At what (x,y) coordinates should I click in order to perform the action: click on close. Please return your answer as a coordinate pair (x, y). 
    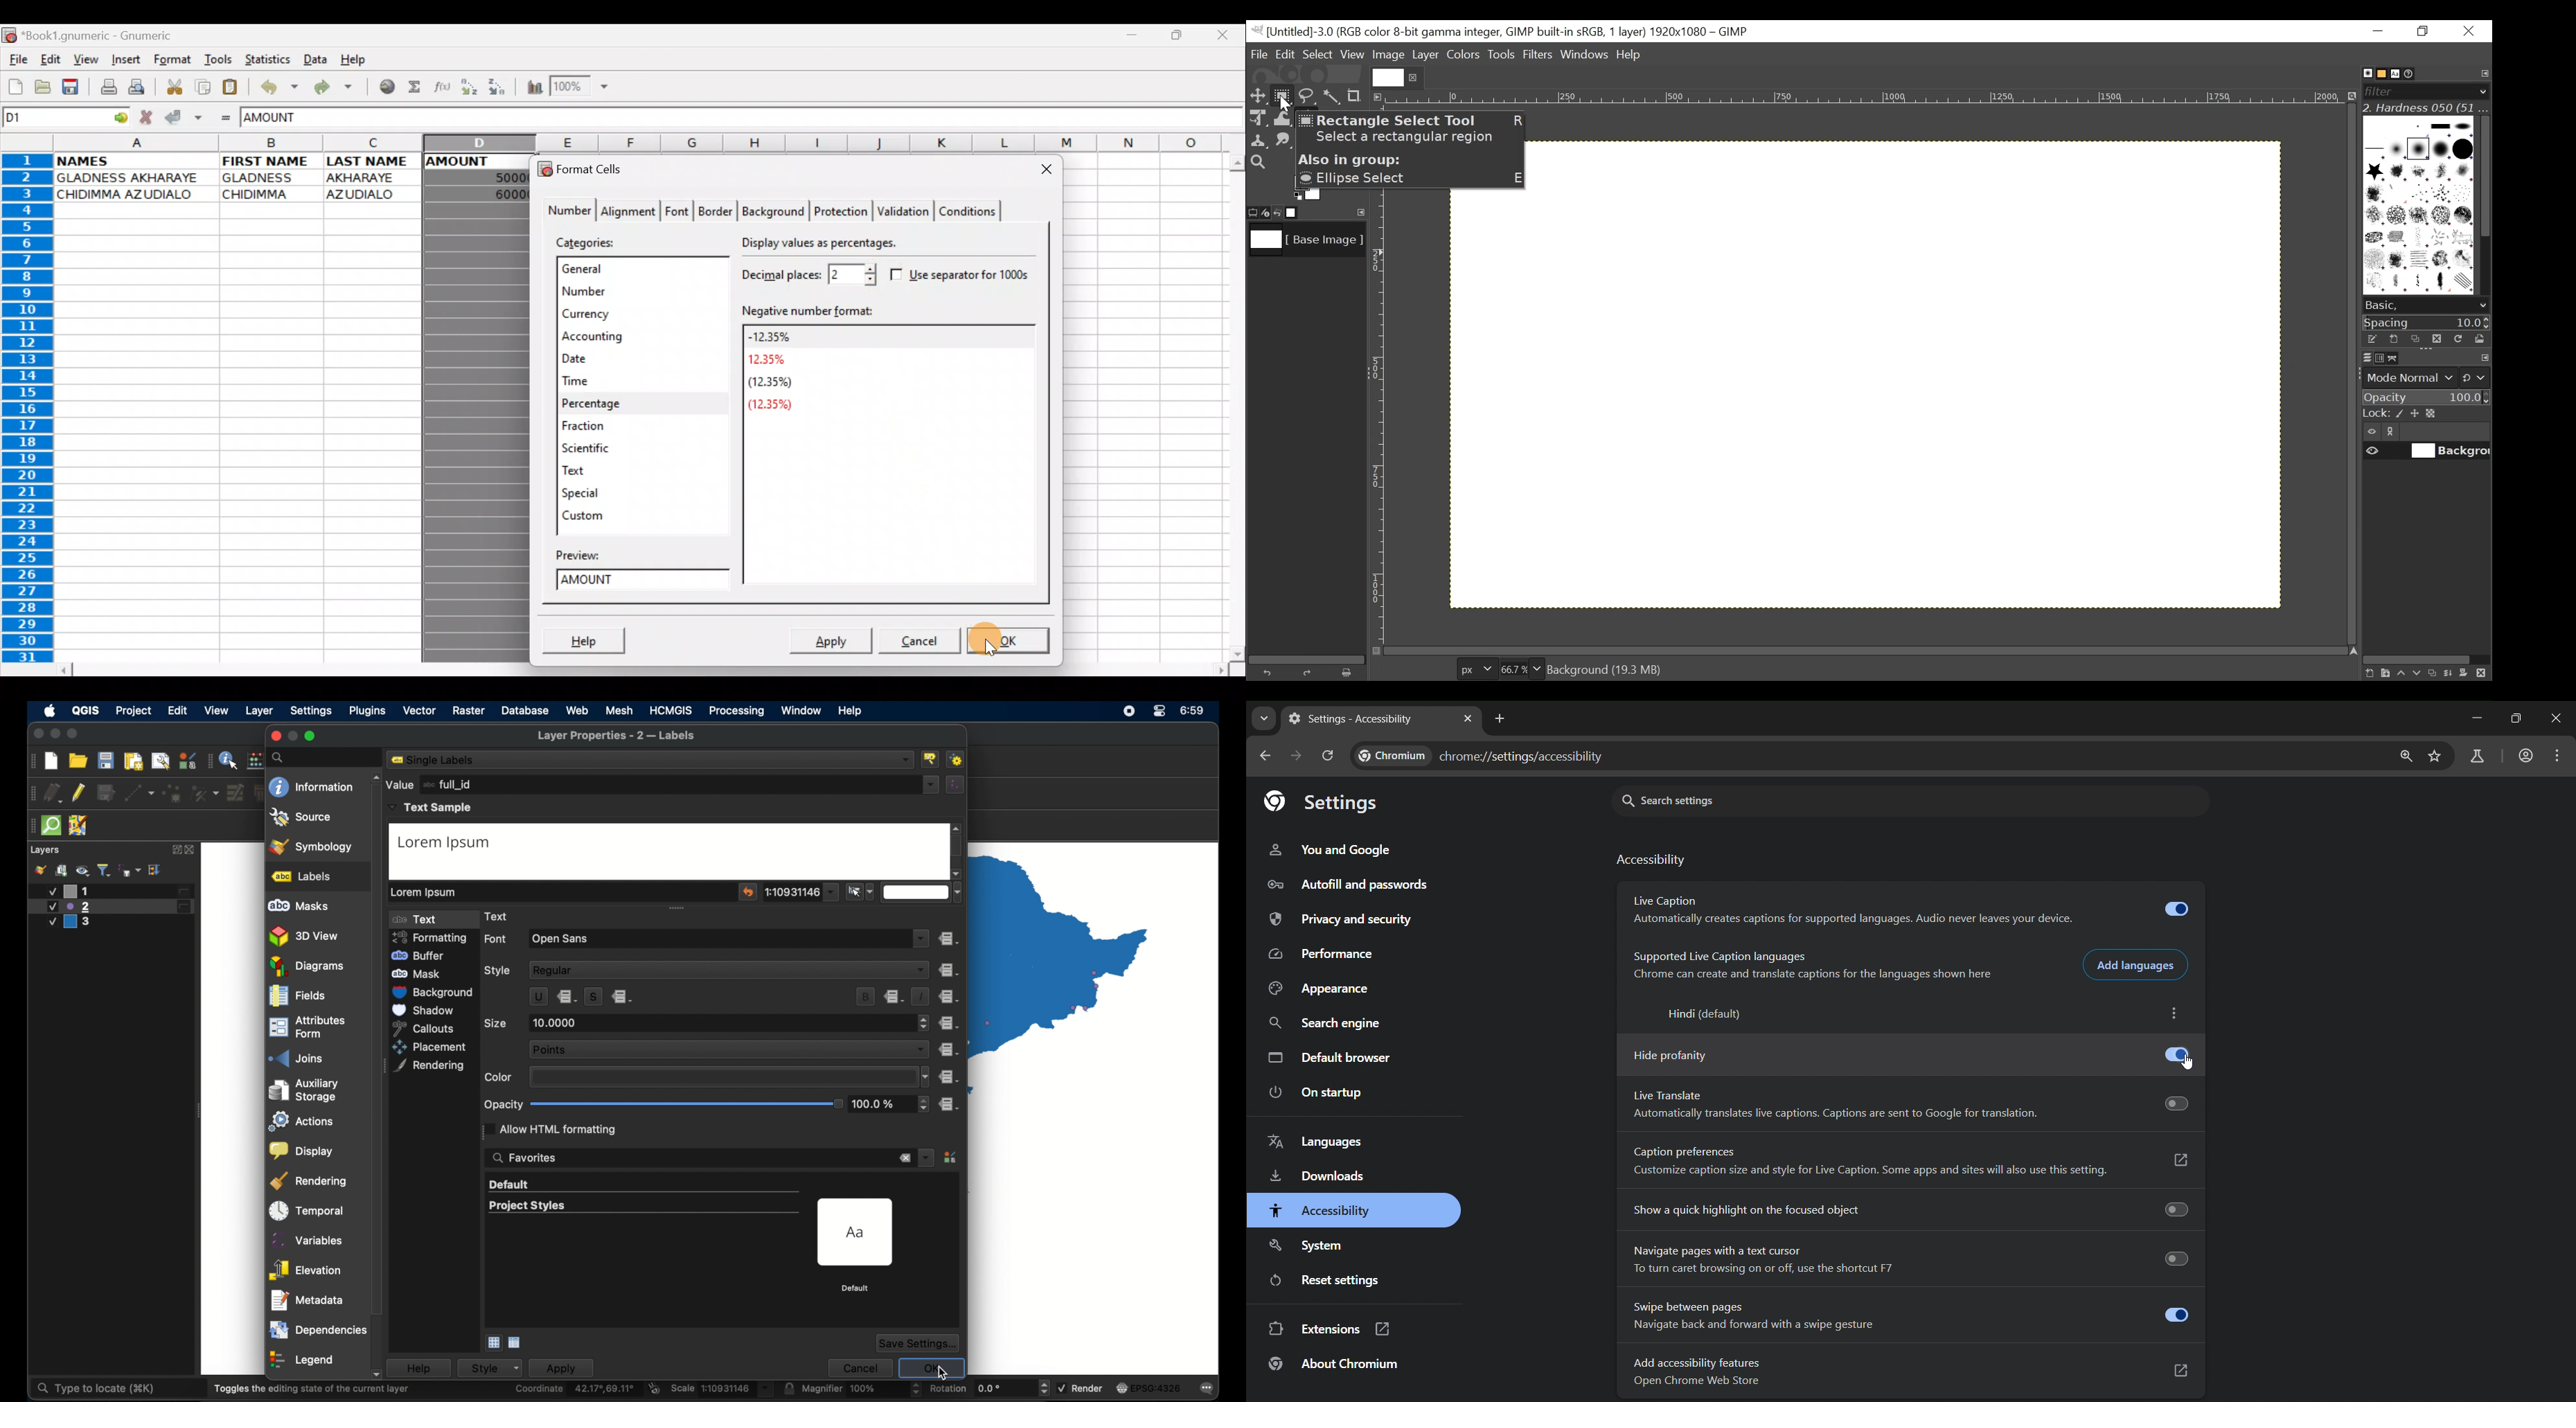
    Looking at the image, I should click on (2557, 719).